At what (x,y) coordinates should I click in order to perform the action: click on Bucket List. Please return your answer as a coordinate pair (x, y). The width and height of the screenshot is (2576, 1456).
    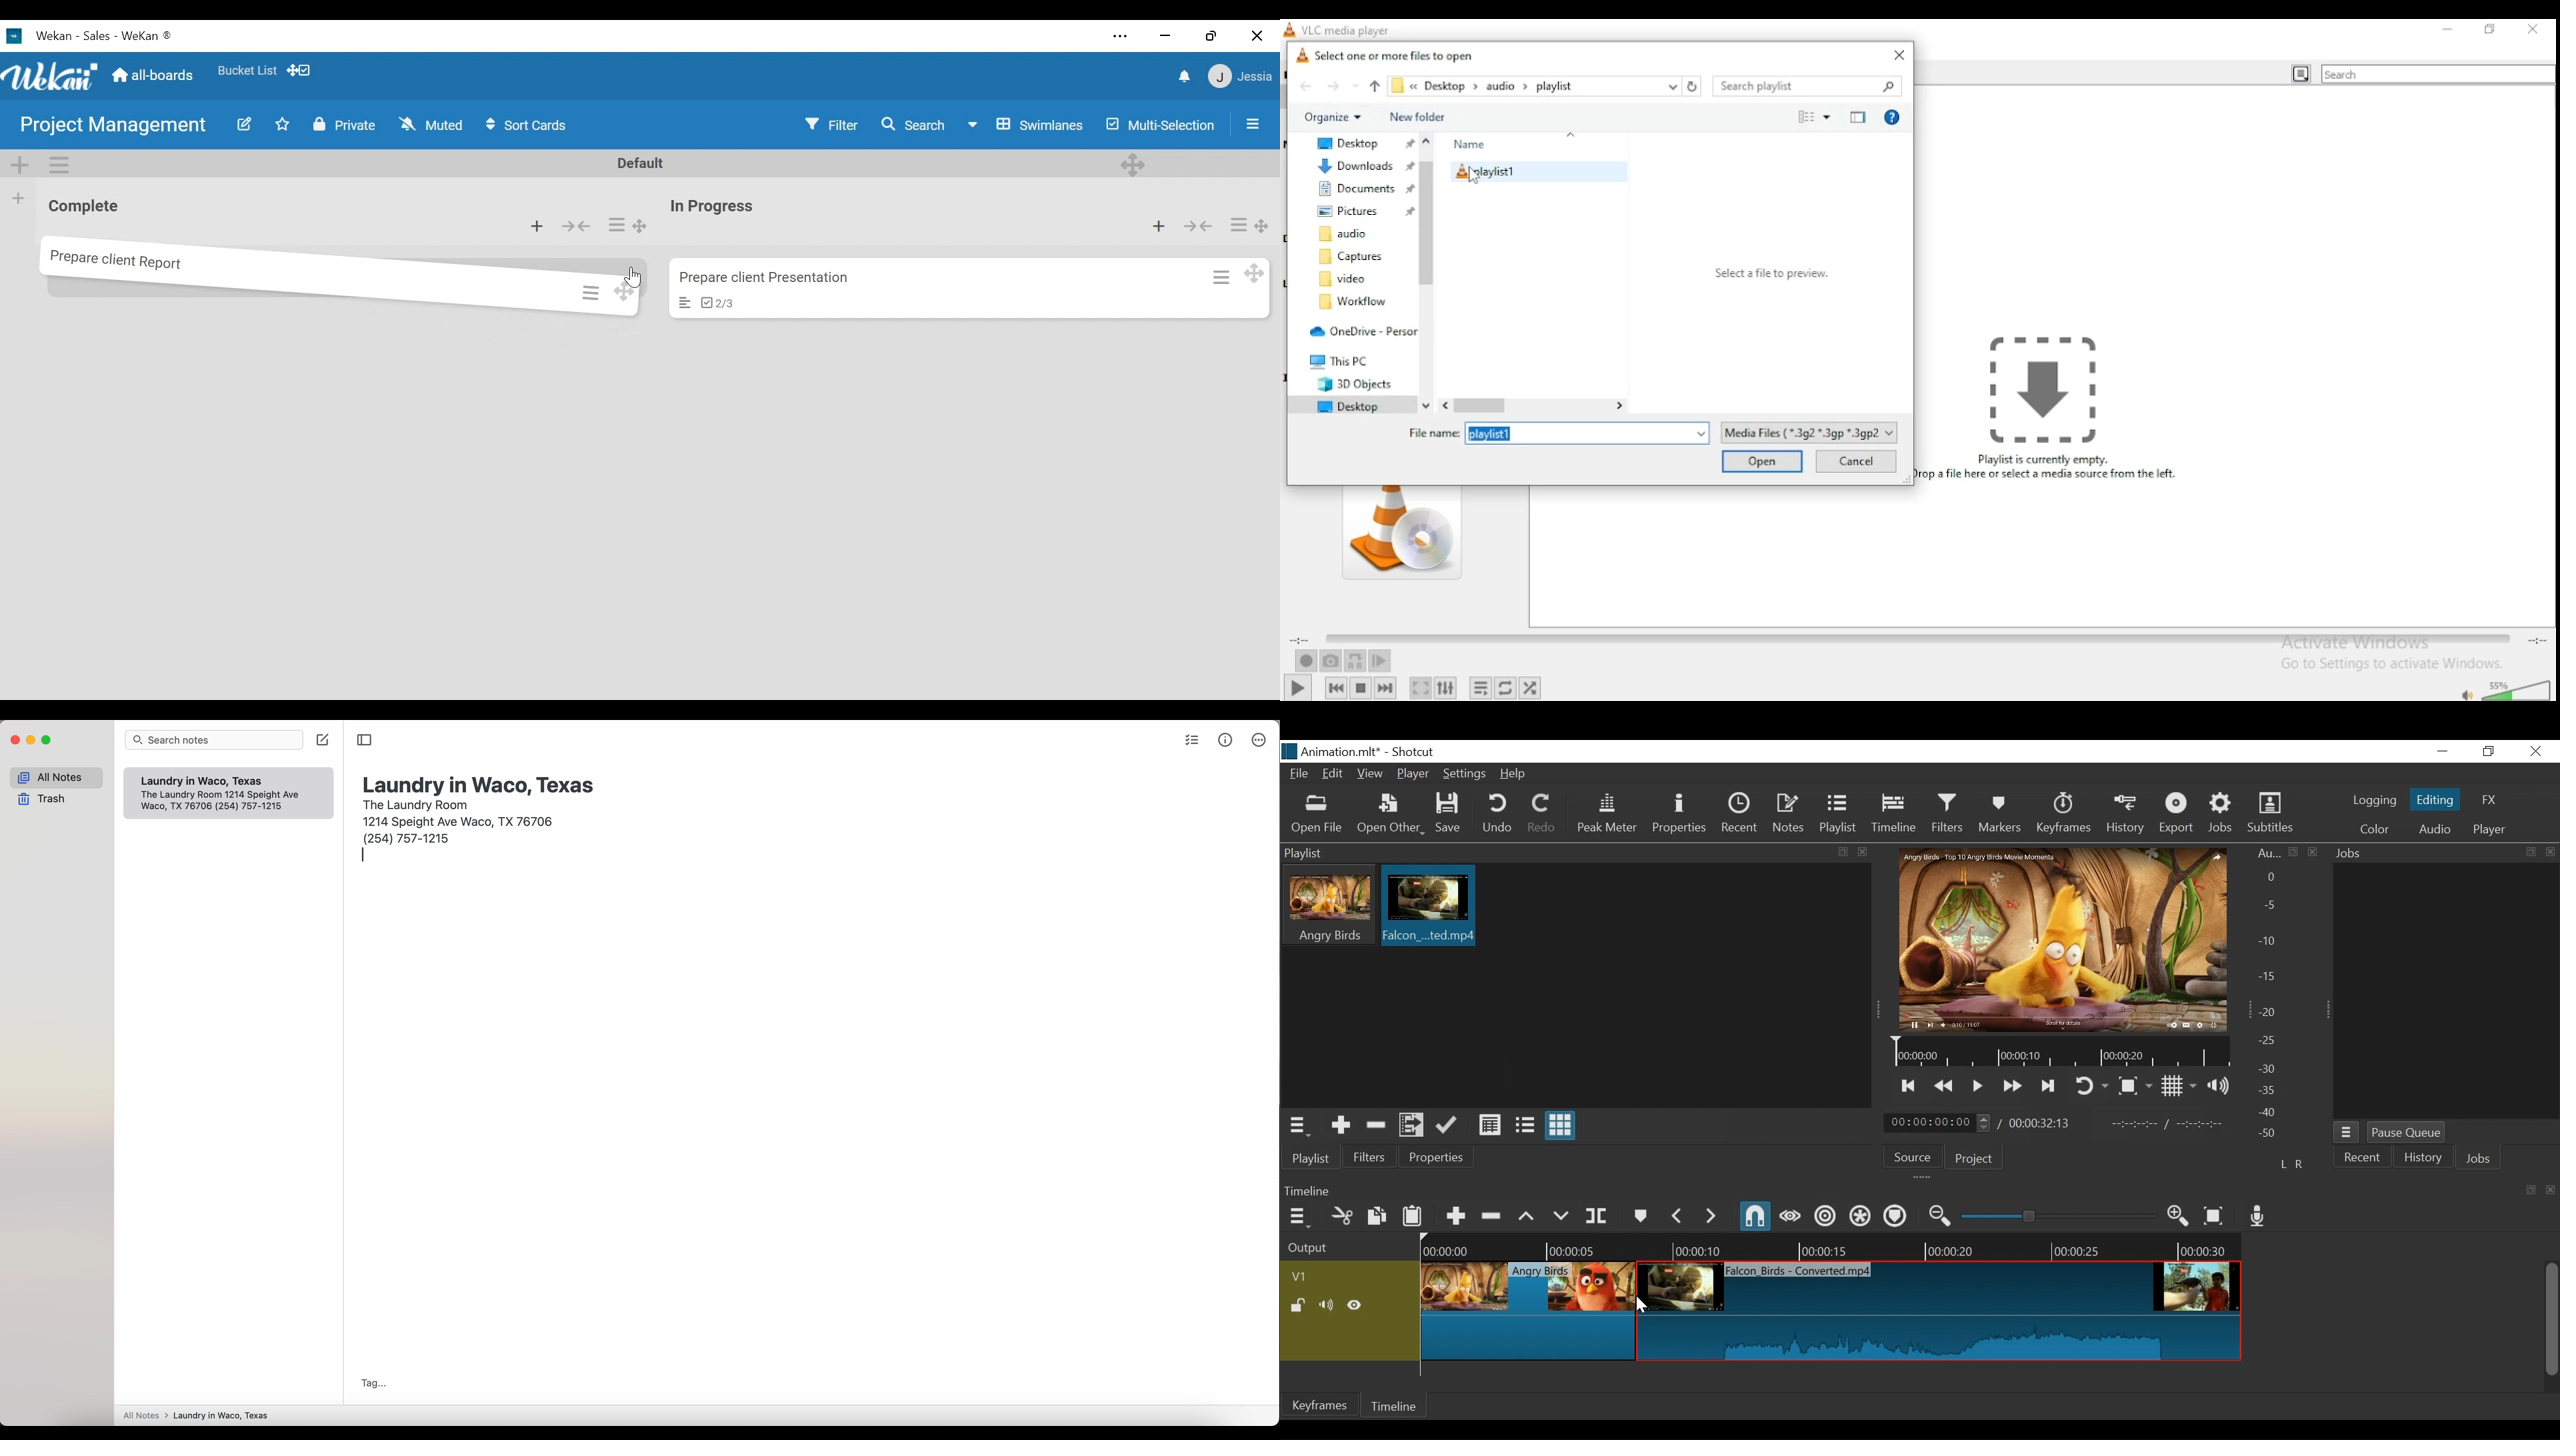
    Looking at the image, I should click on (247, 69).